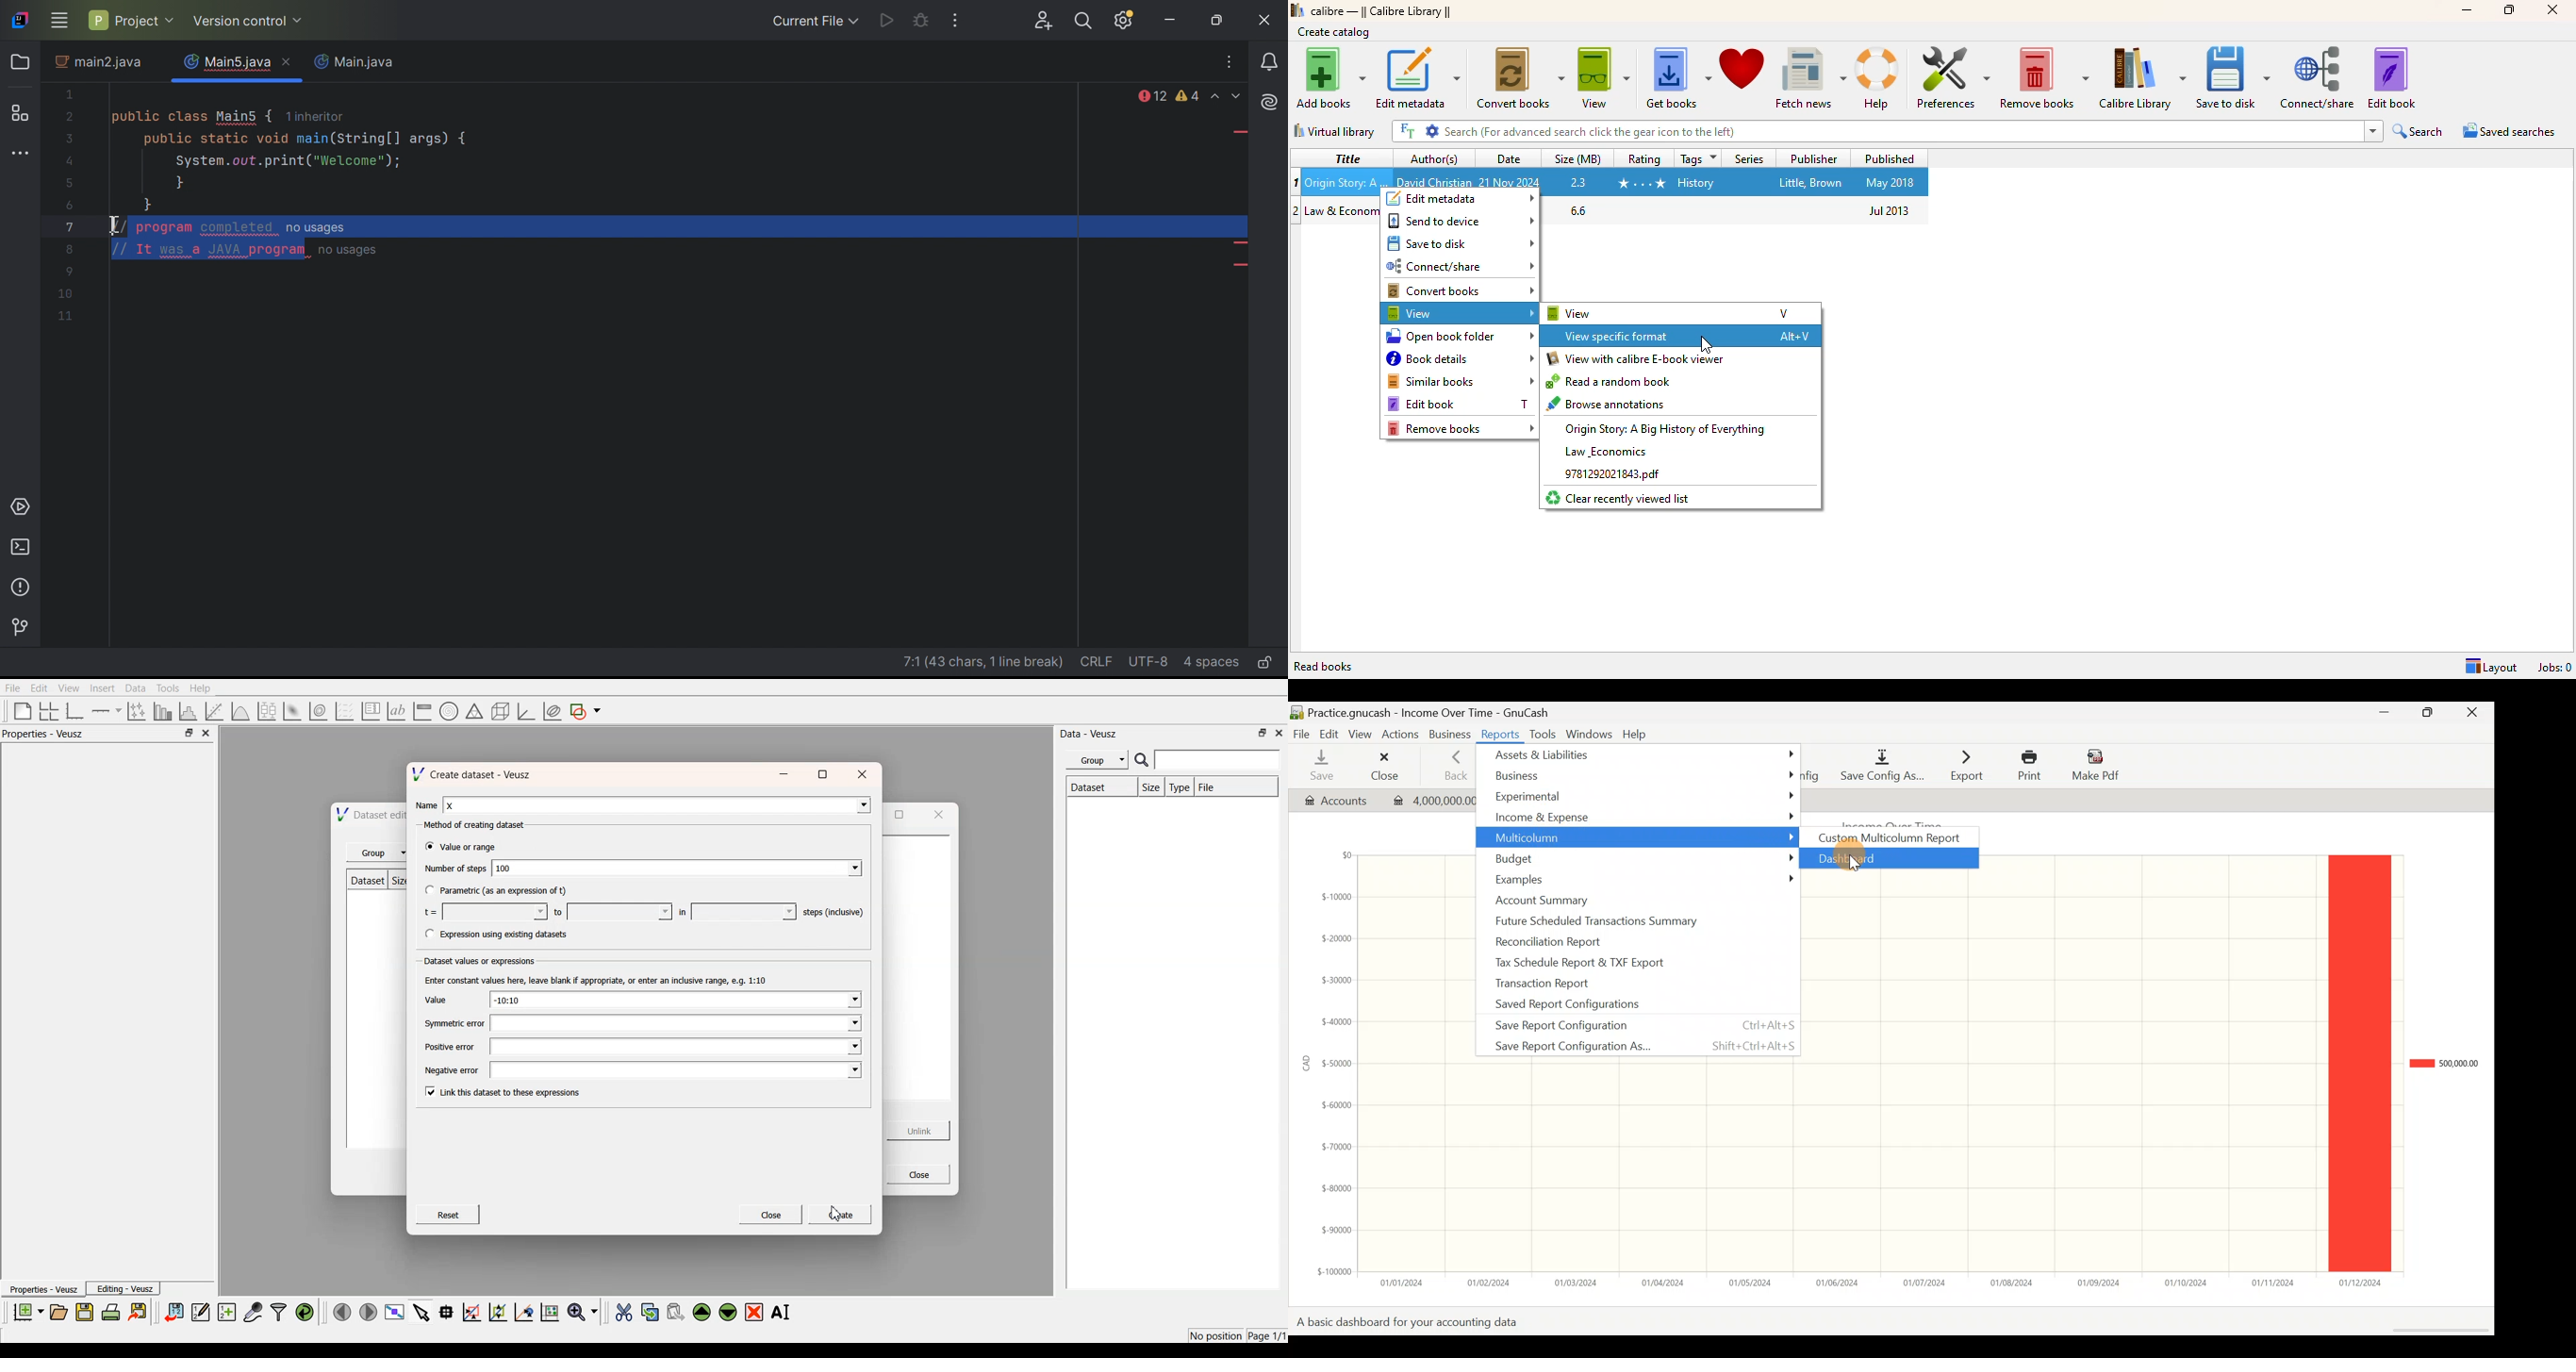 This screenshot has height=1372, width=2576. Describe the element at coordinates (427, 890) in the screenshot. I see `checkbox` at that location.